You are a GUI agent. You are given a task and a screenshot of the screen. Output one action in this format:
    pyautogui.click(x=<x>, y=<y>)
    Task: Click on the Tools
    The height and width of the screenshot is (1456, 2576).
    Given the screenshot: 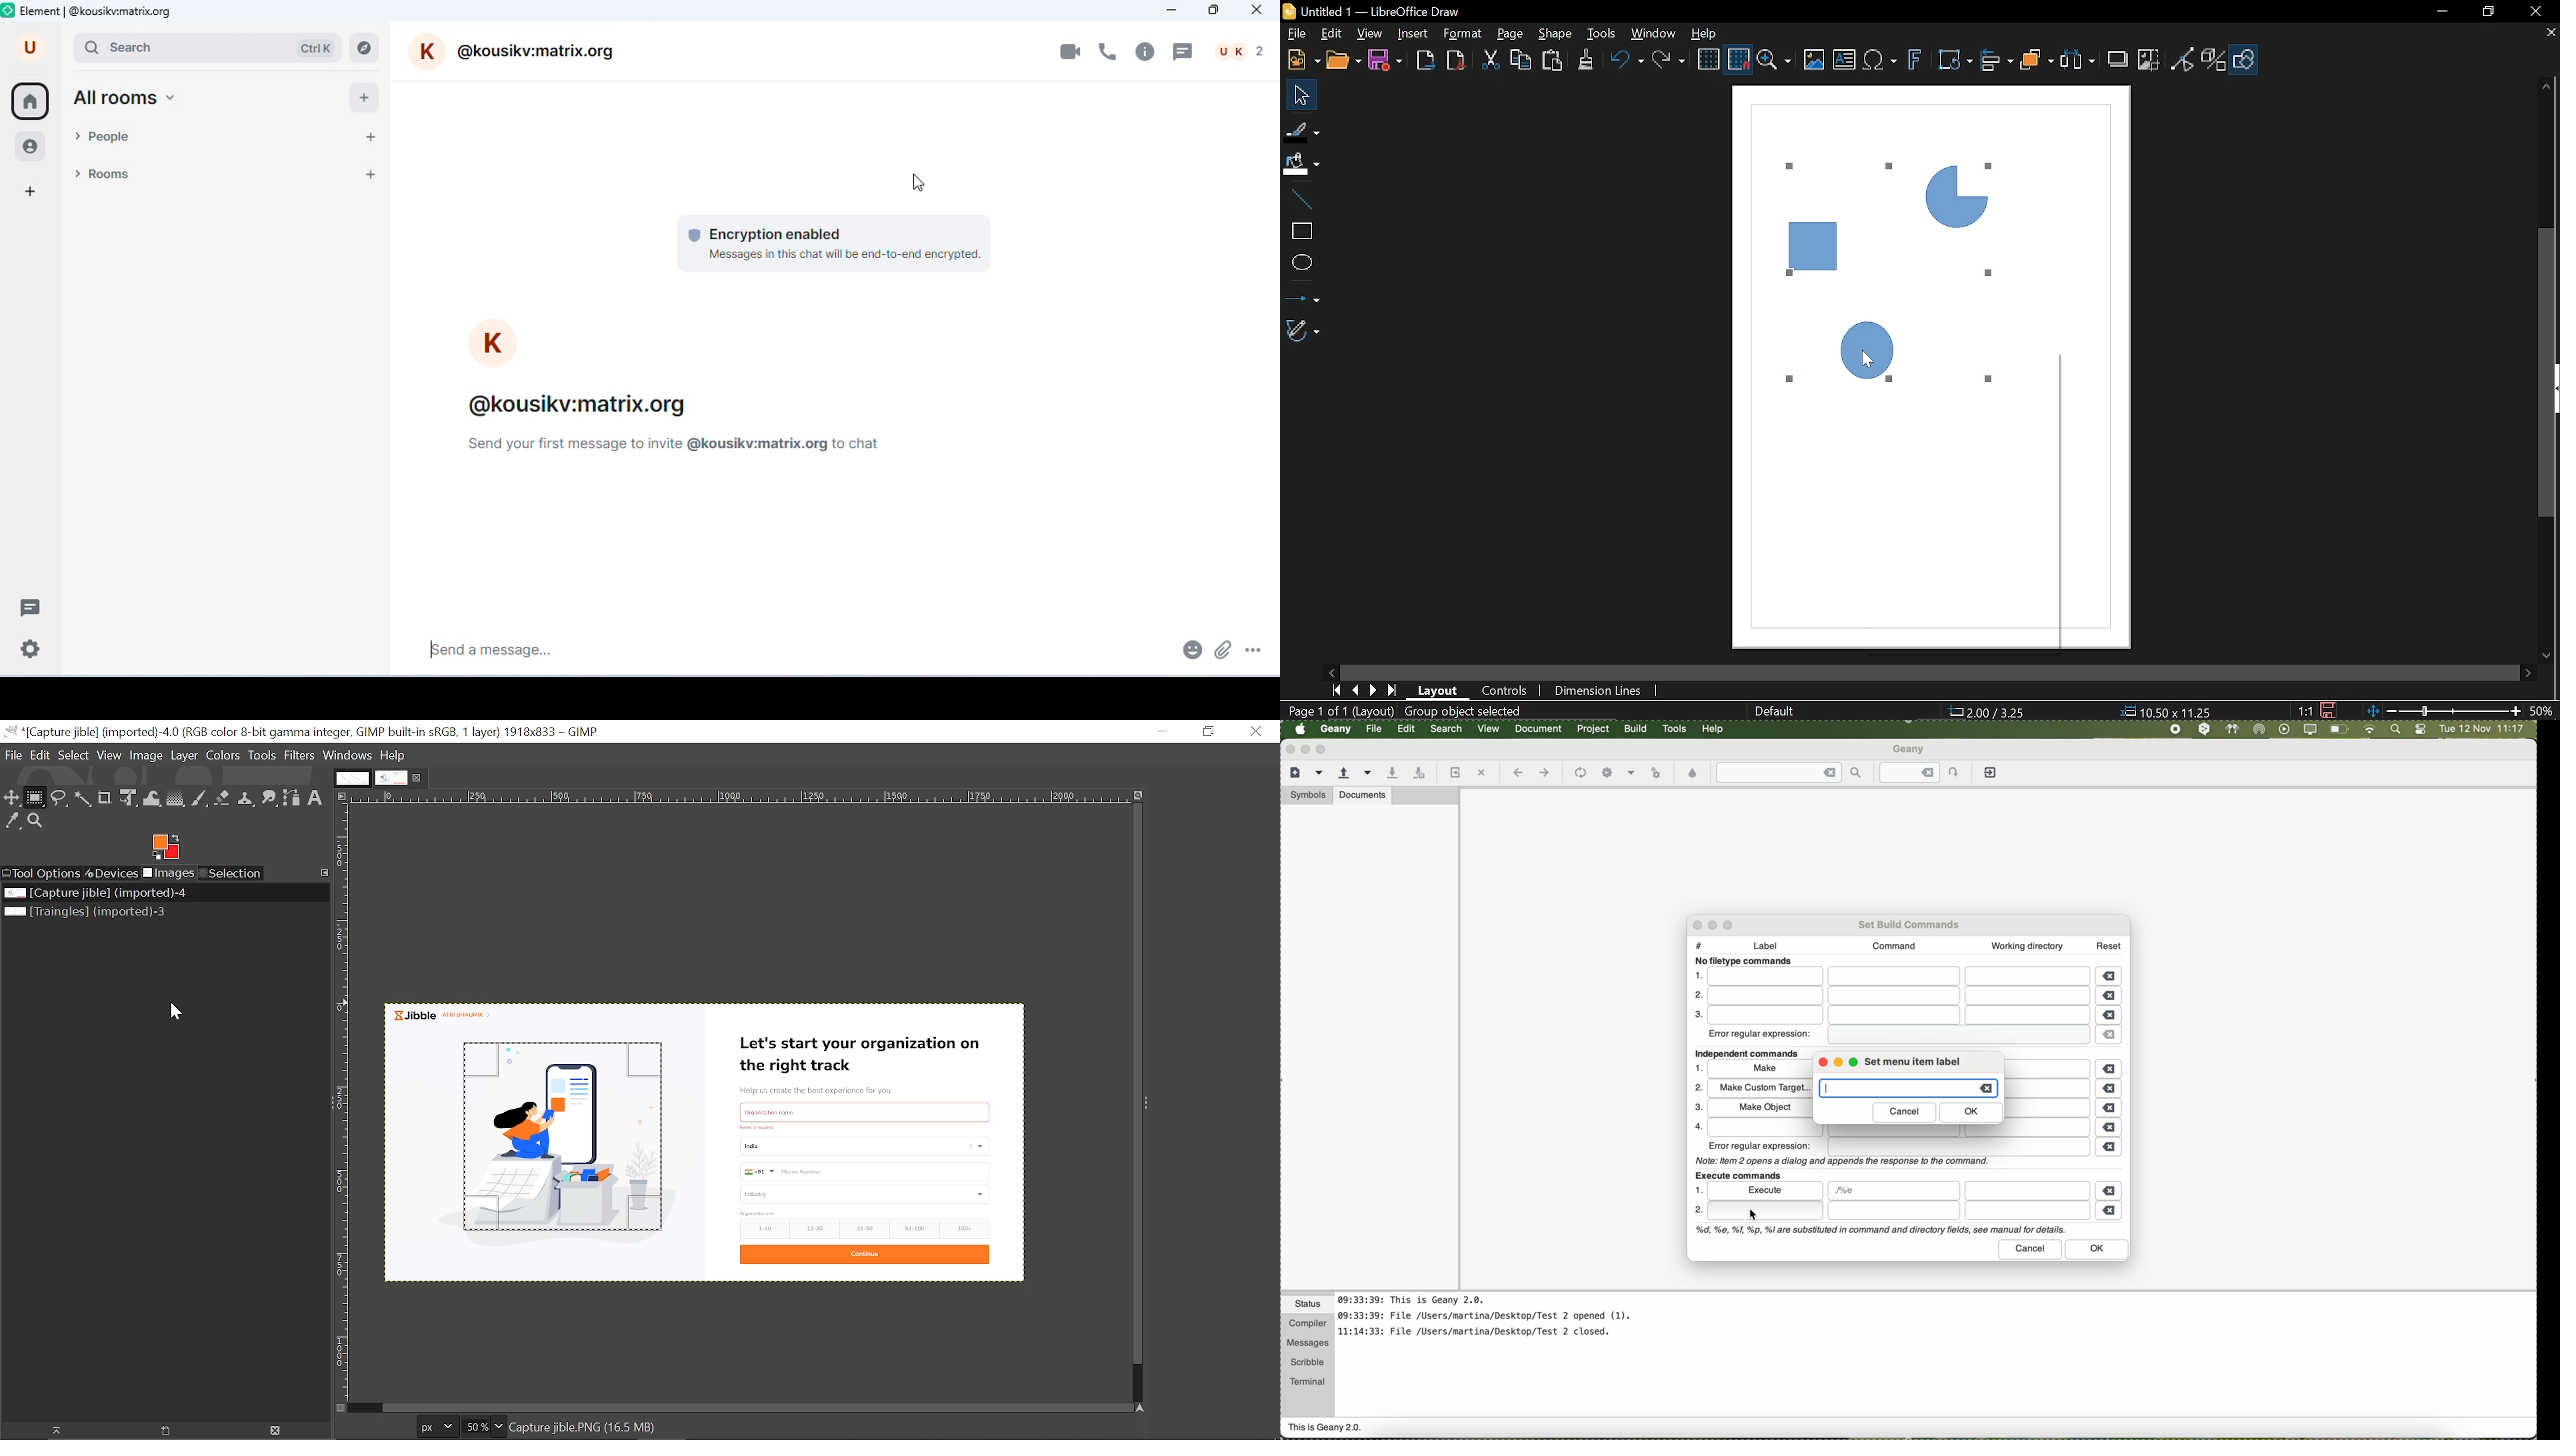 What is the action you would take?
    pyautogui.click(x=264, y=757)
    